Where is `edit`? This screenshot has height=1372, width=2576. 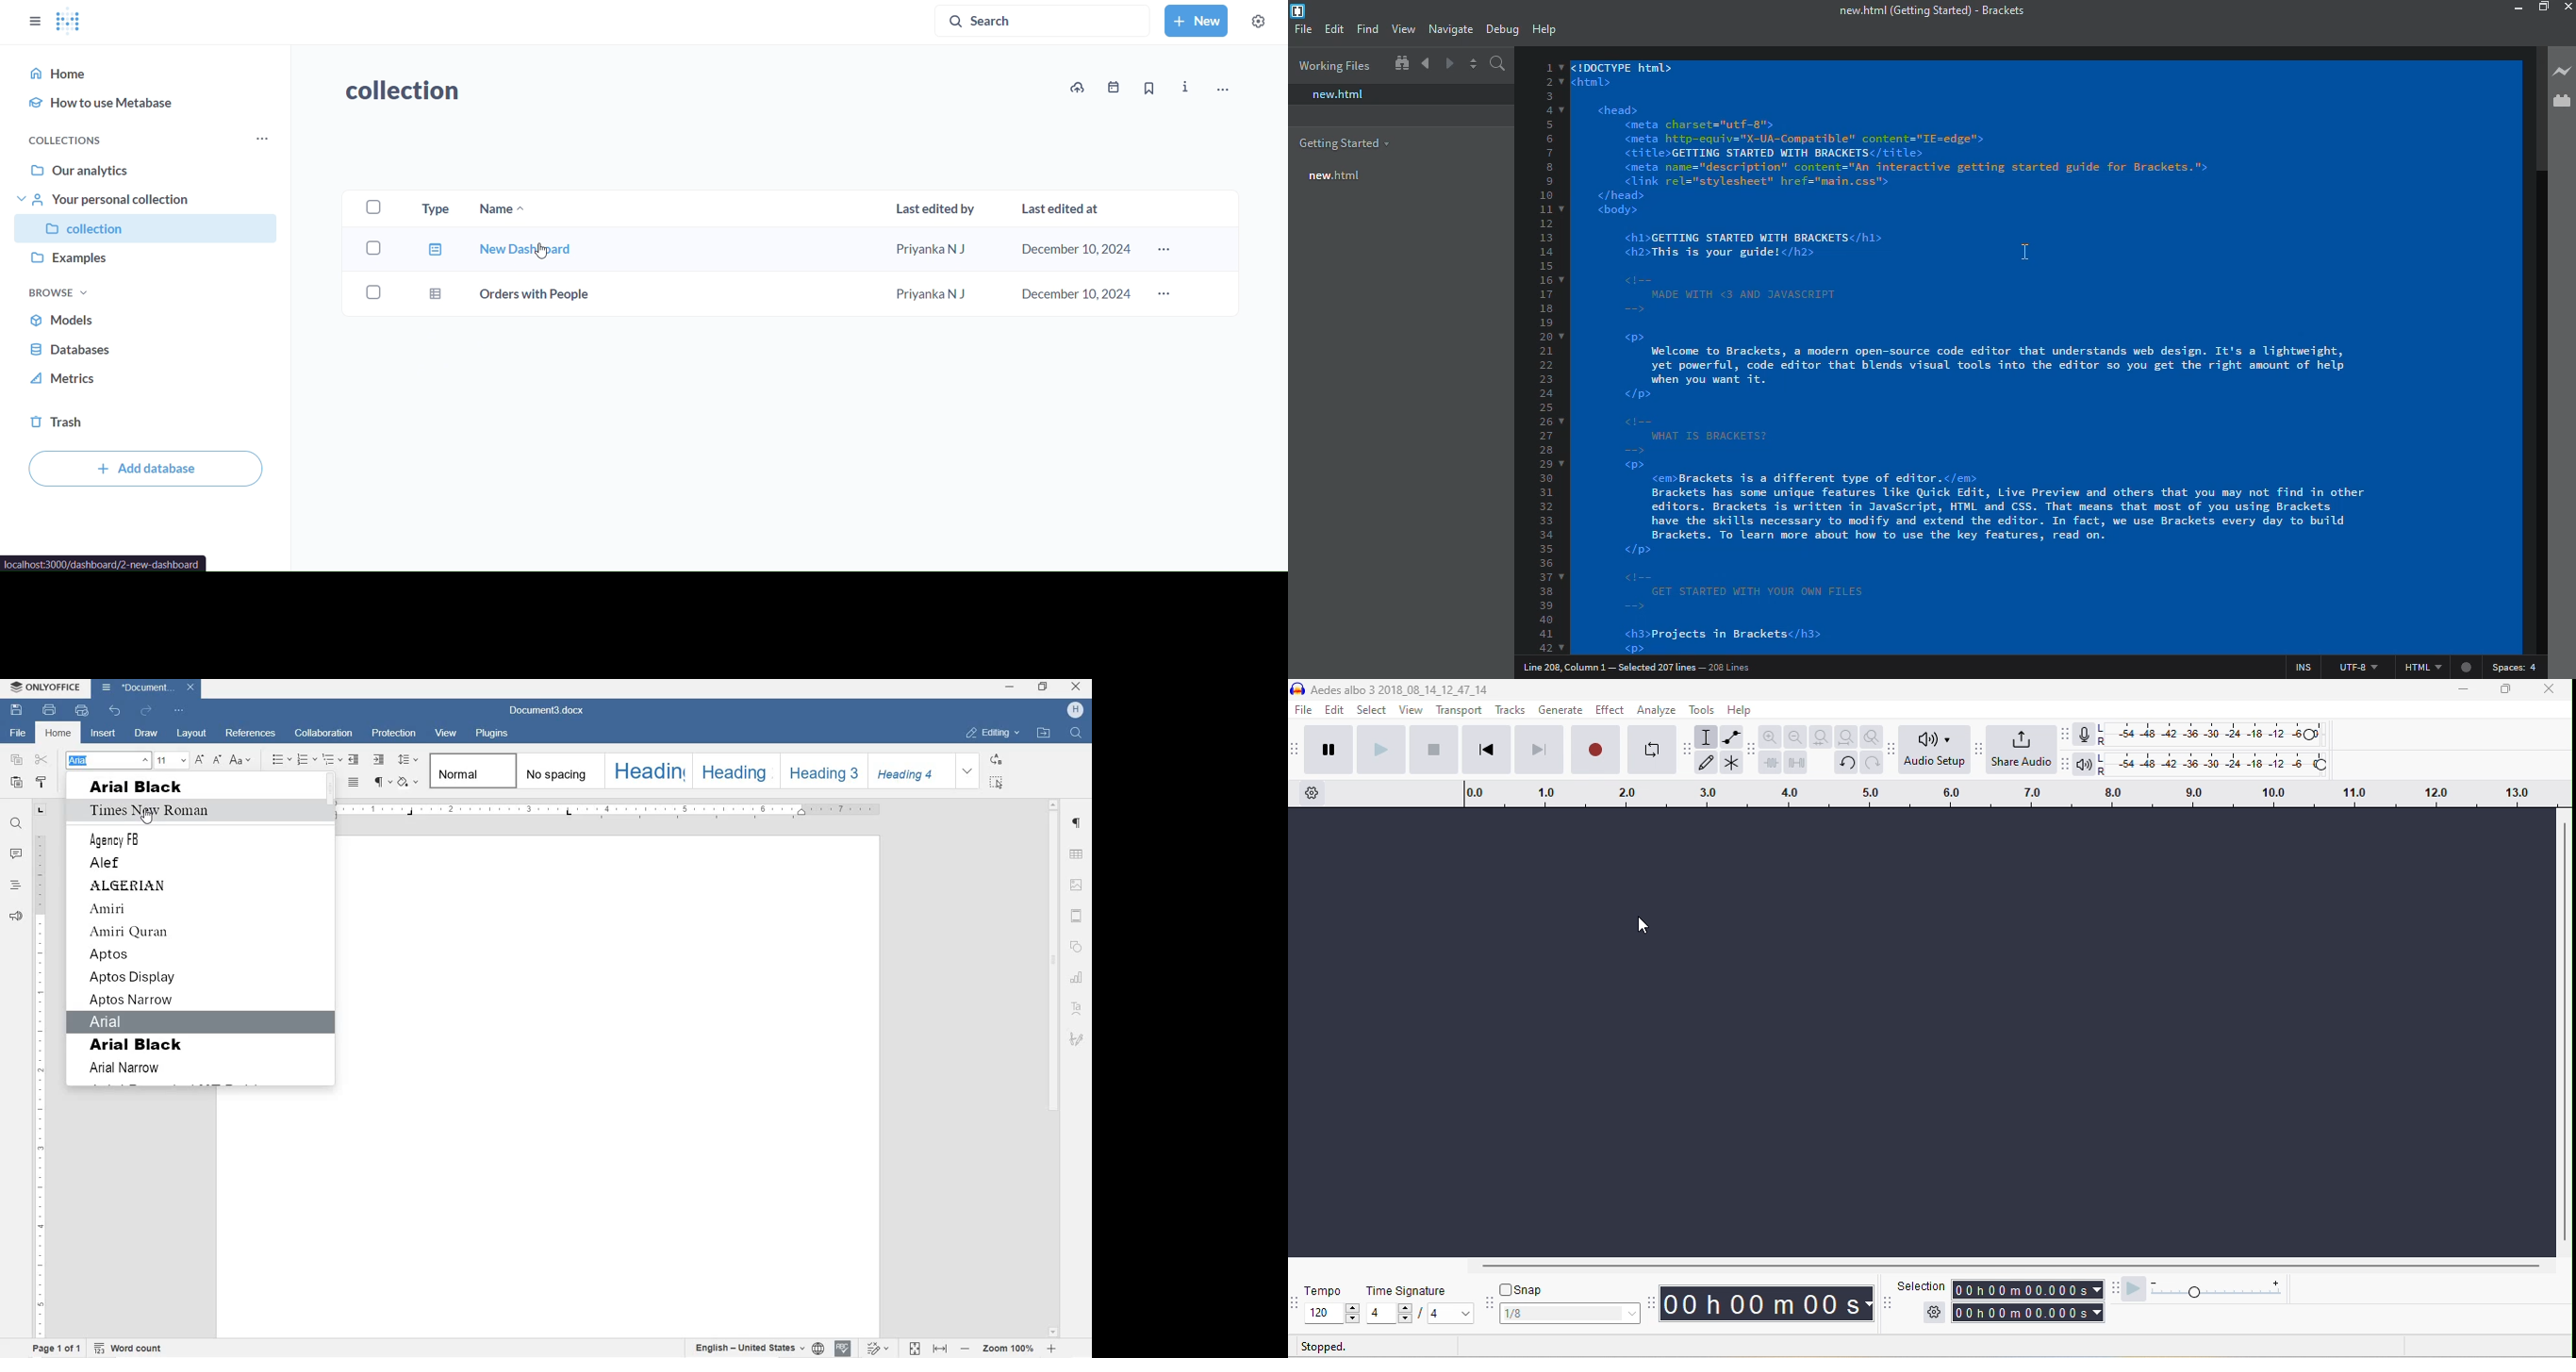 edit is located at coordinates (1336, 711).